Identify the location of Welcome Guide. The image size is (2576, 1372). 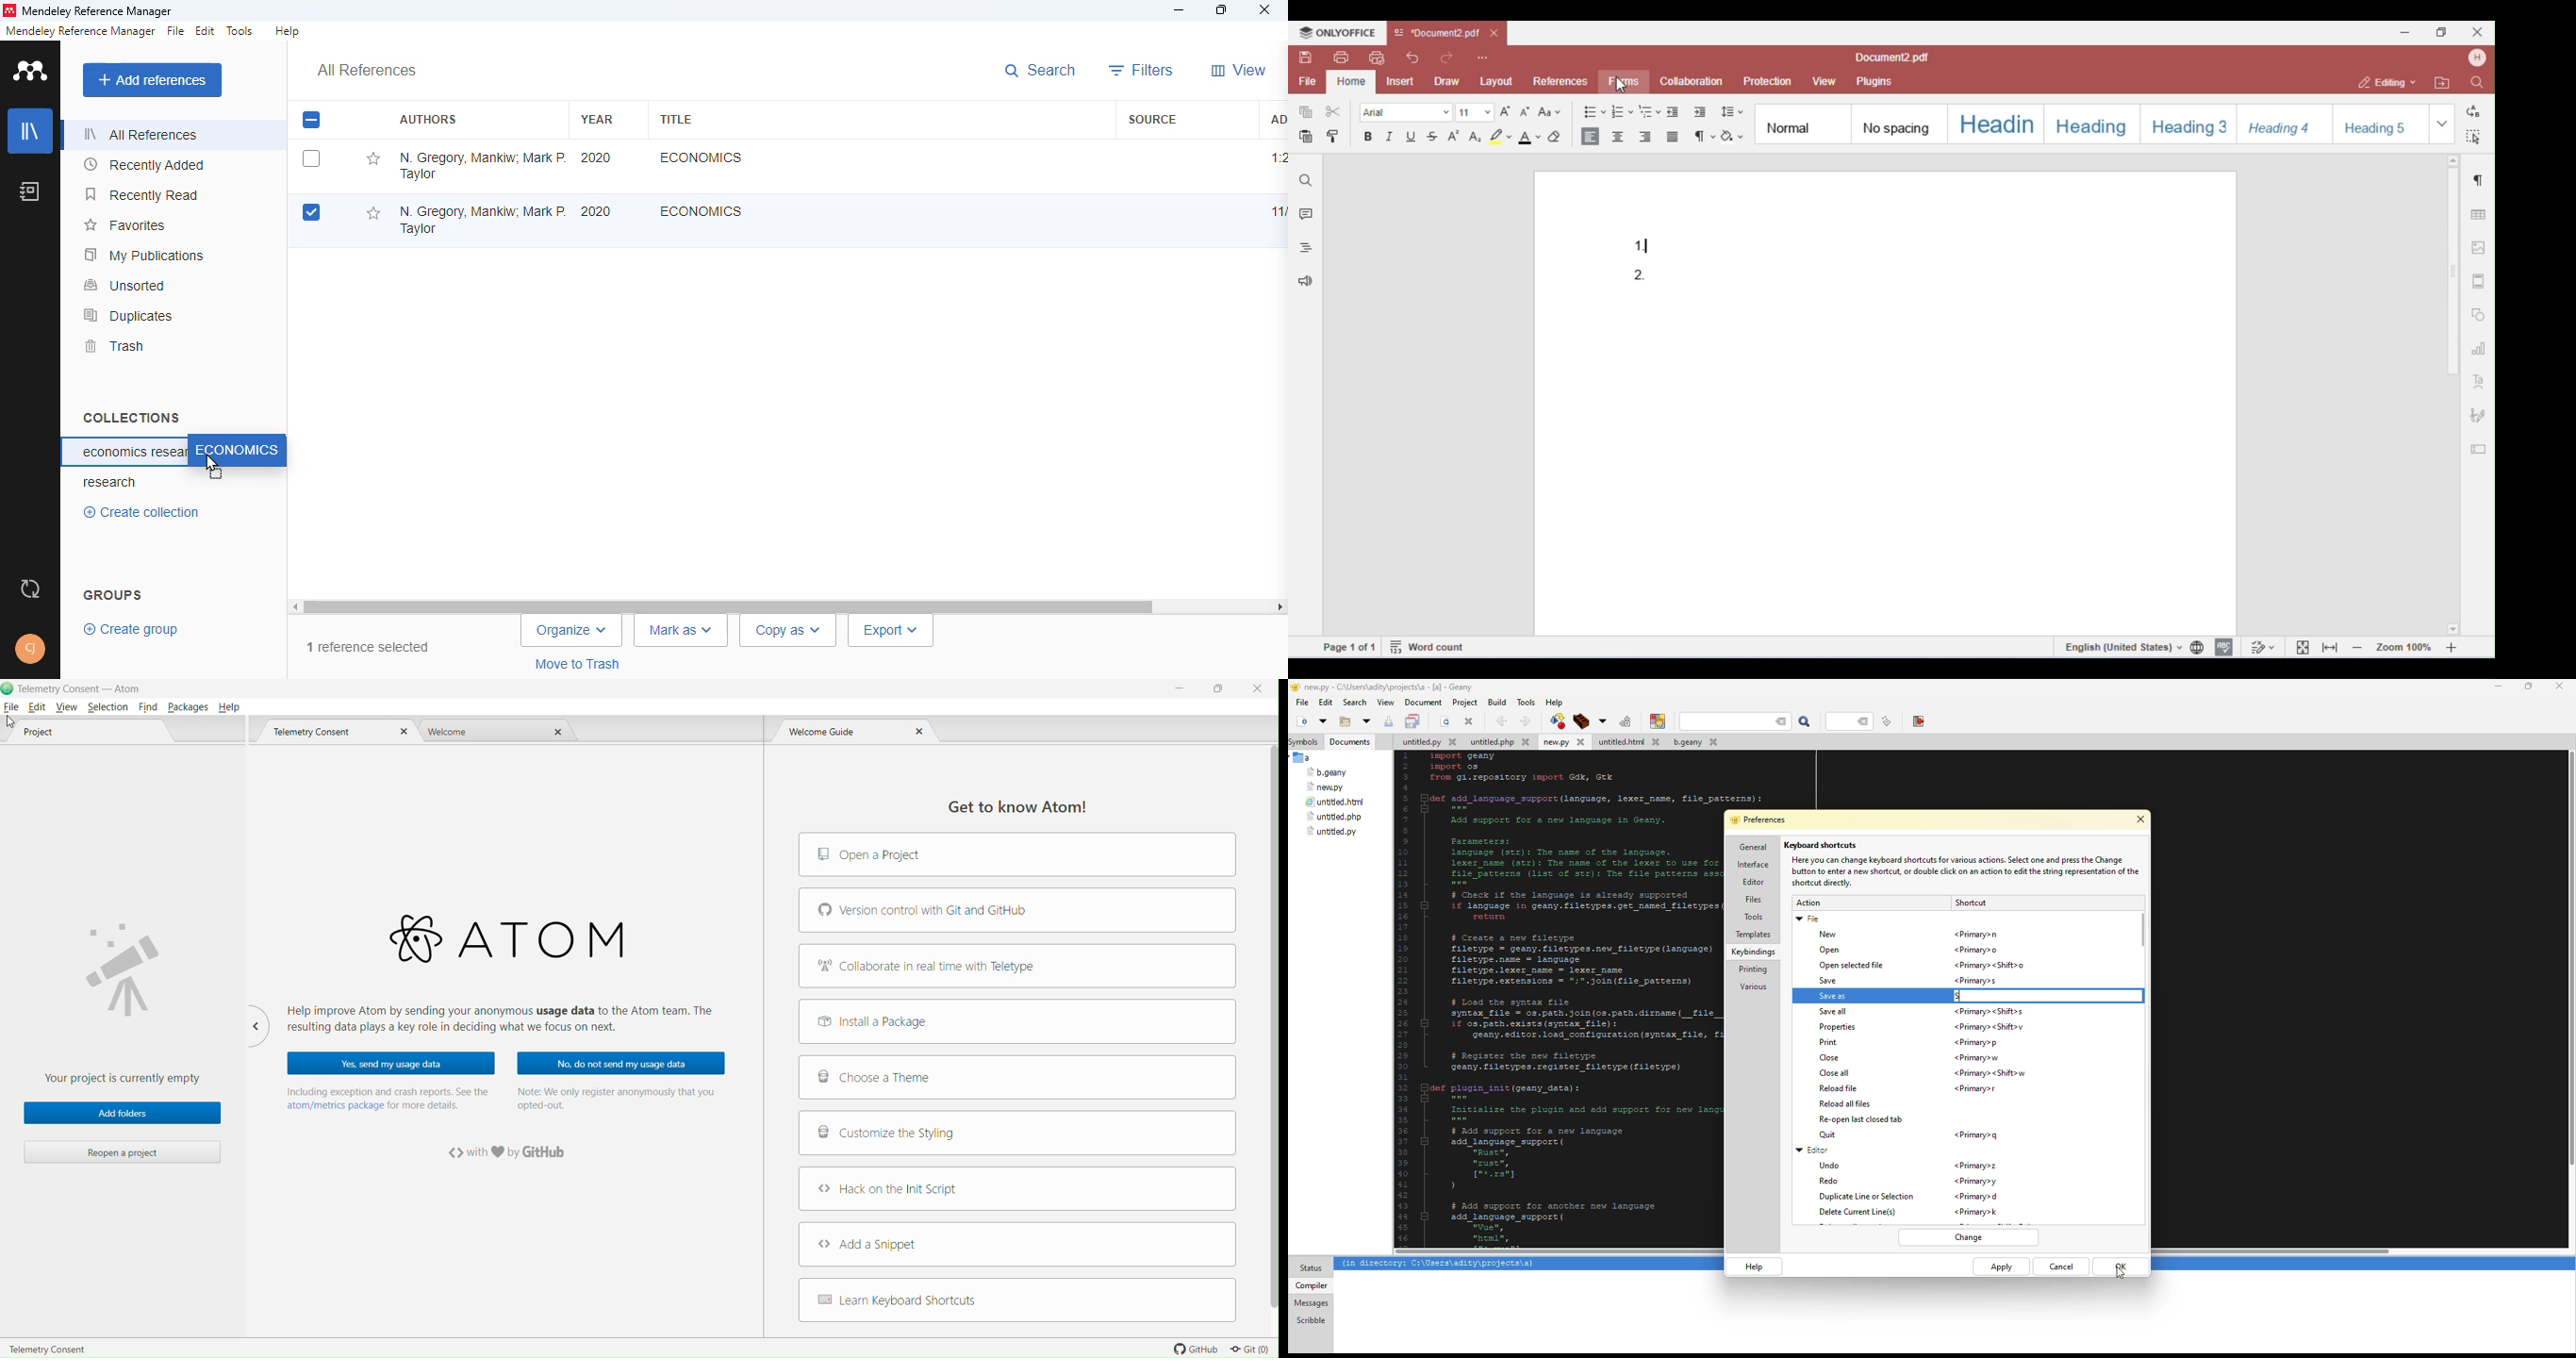
(830, 733).